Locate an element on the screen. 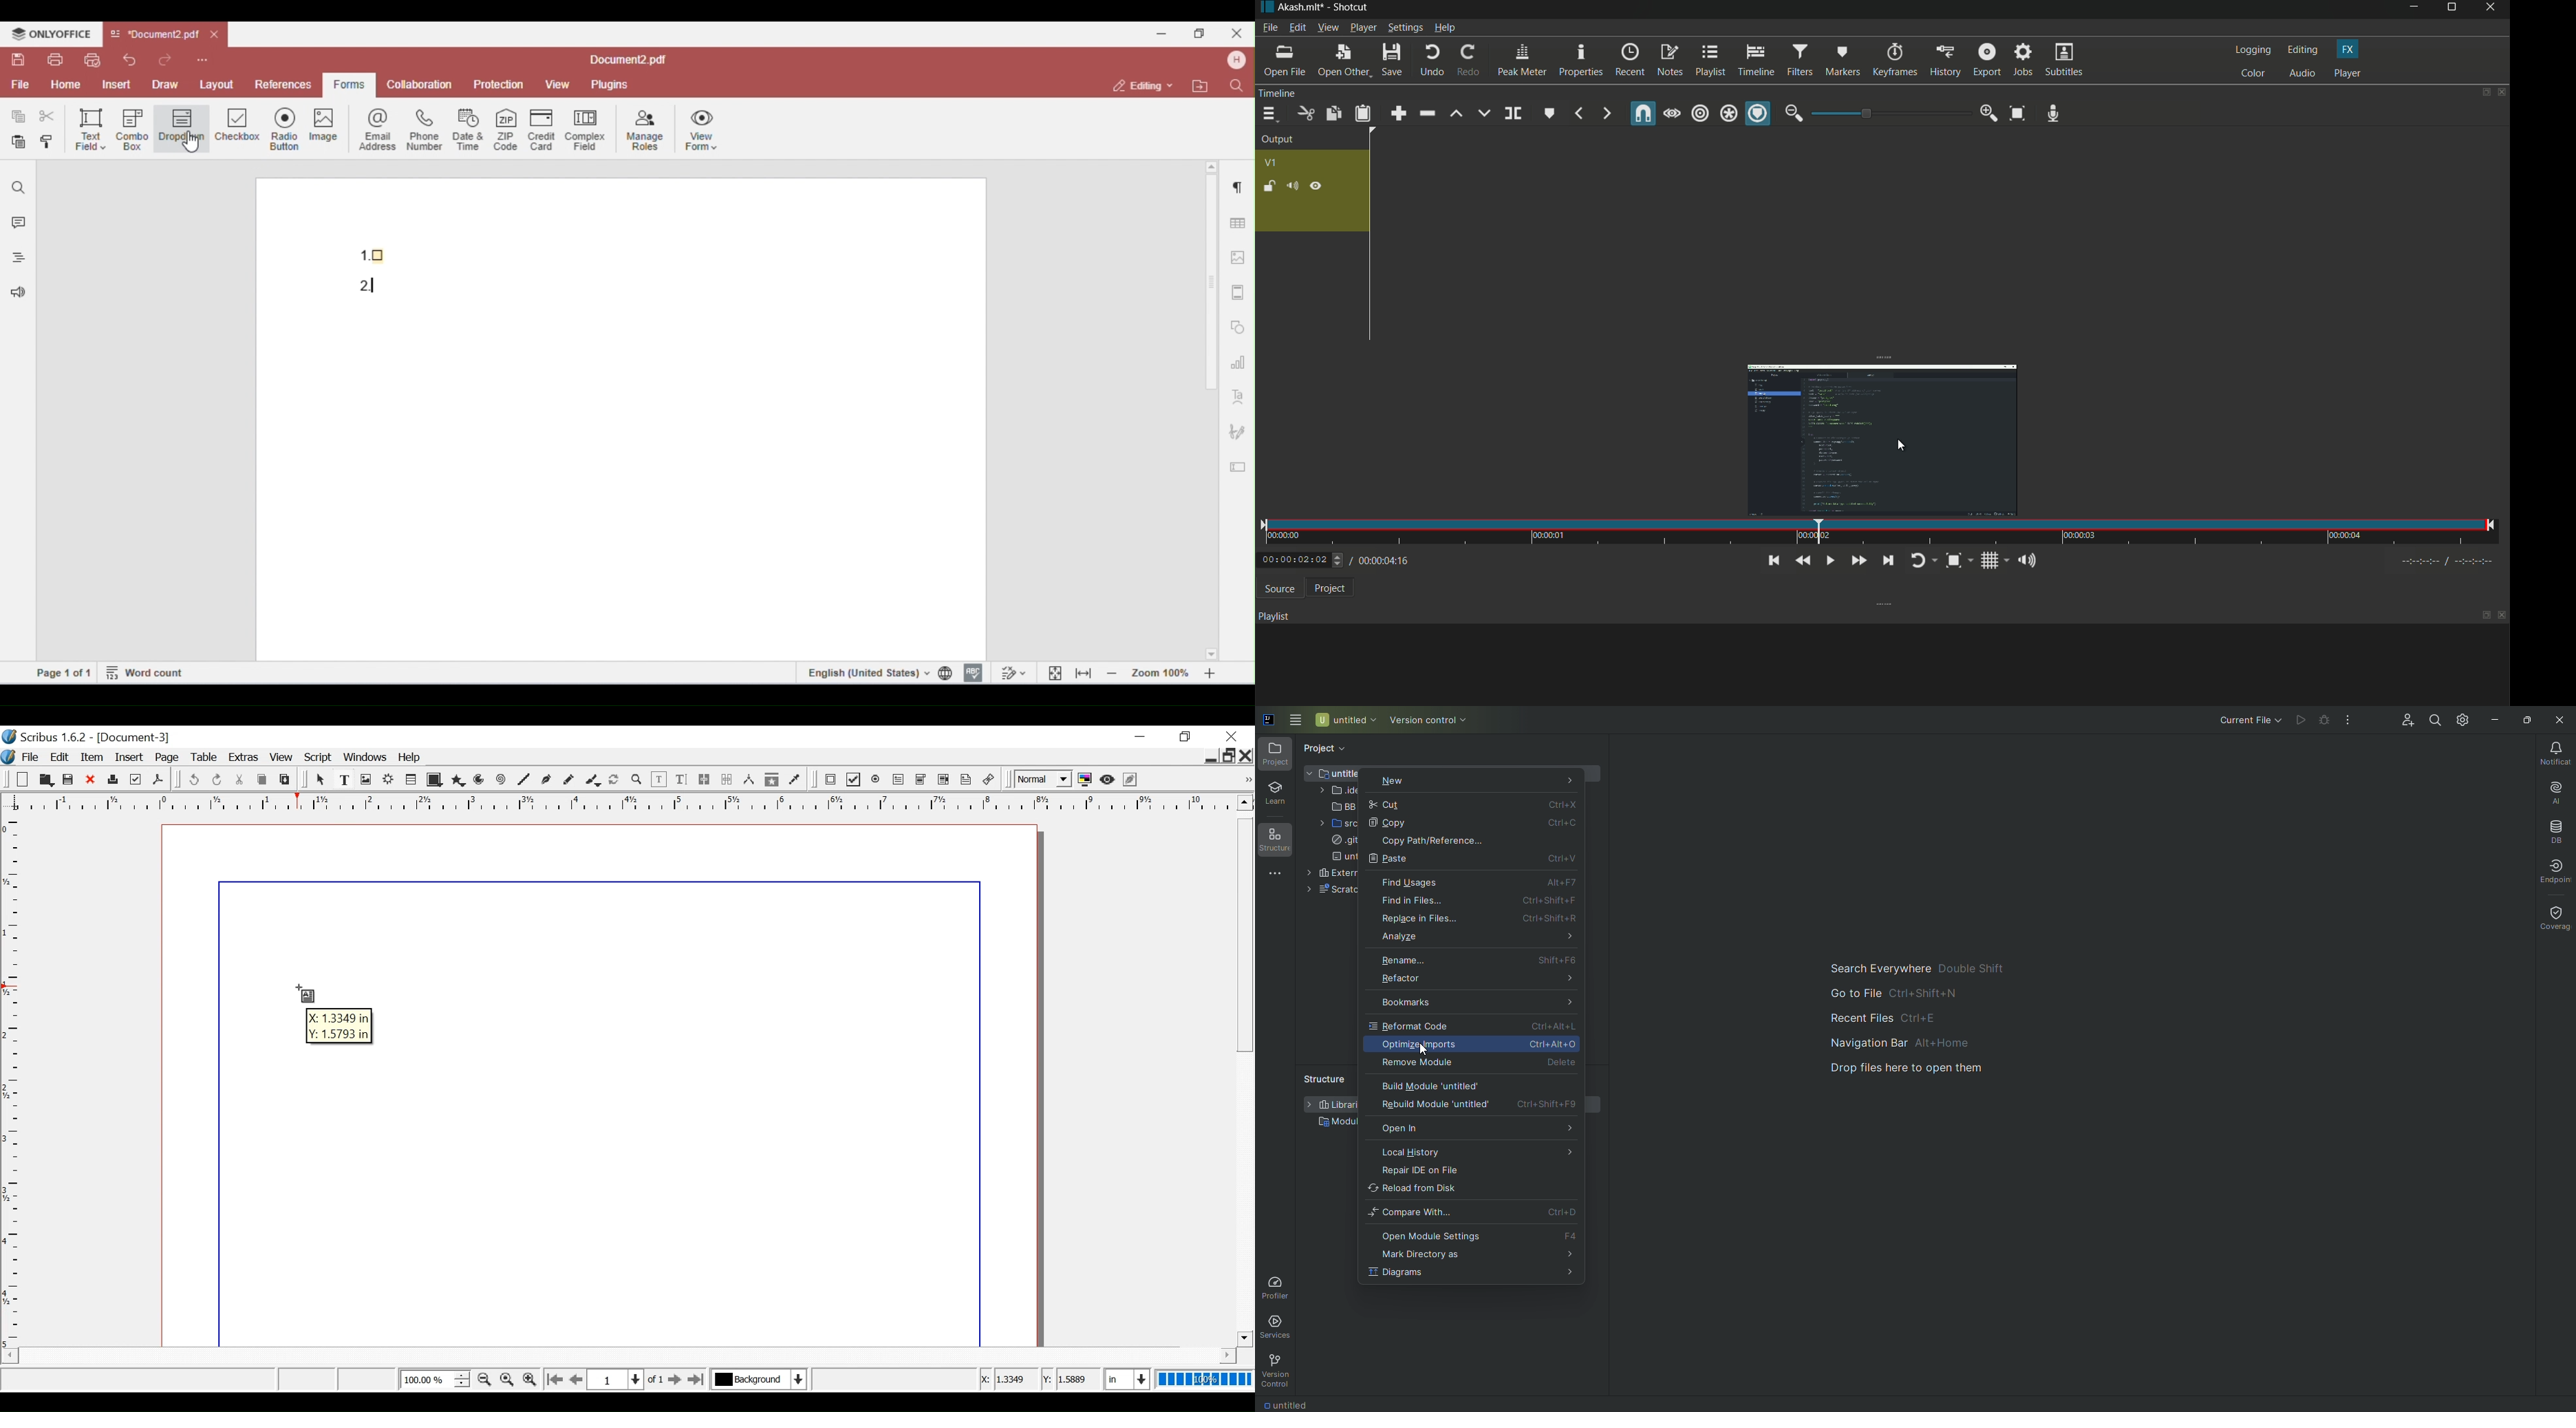 The image size is (2576, 1428). Cursor is located at coordinates (299, 985).